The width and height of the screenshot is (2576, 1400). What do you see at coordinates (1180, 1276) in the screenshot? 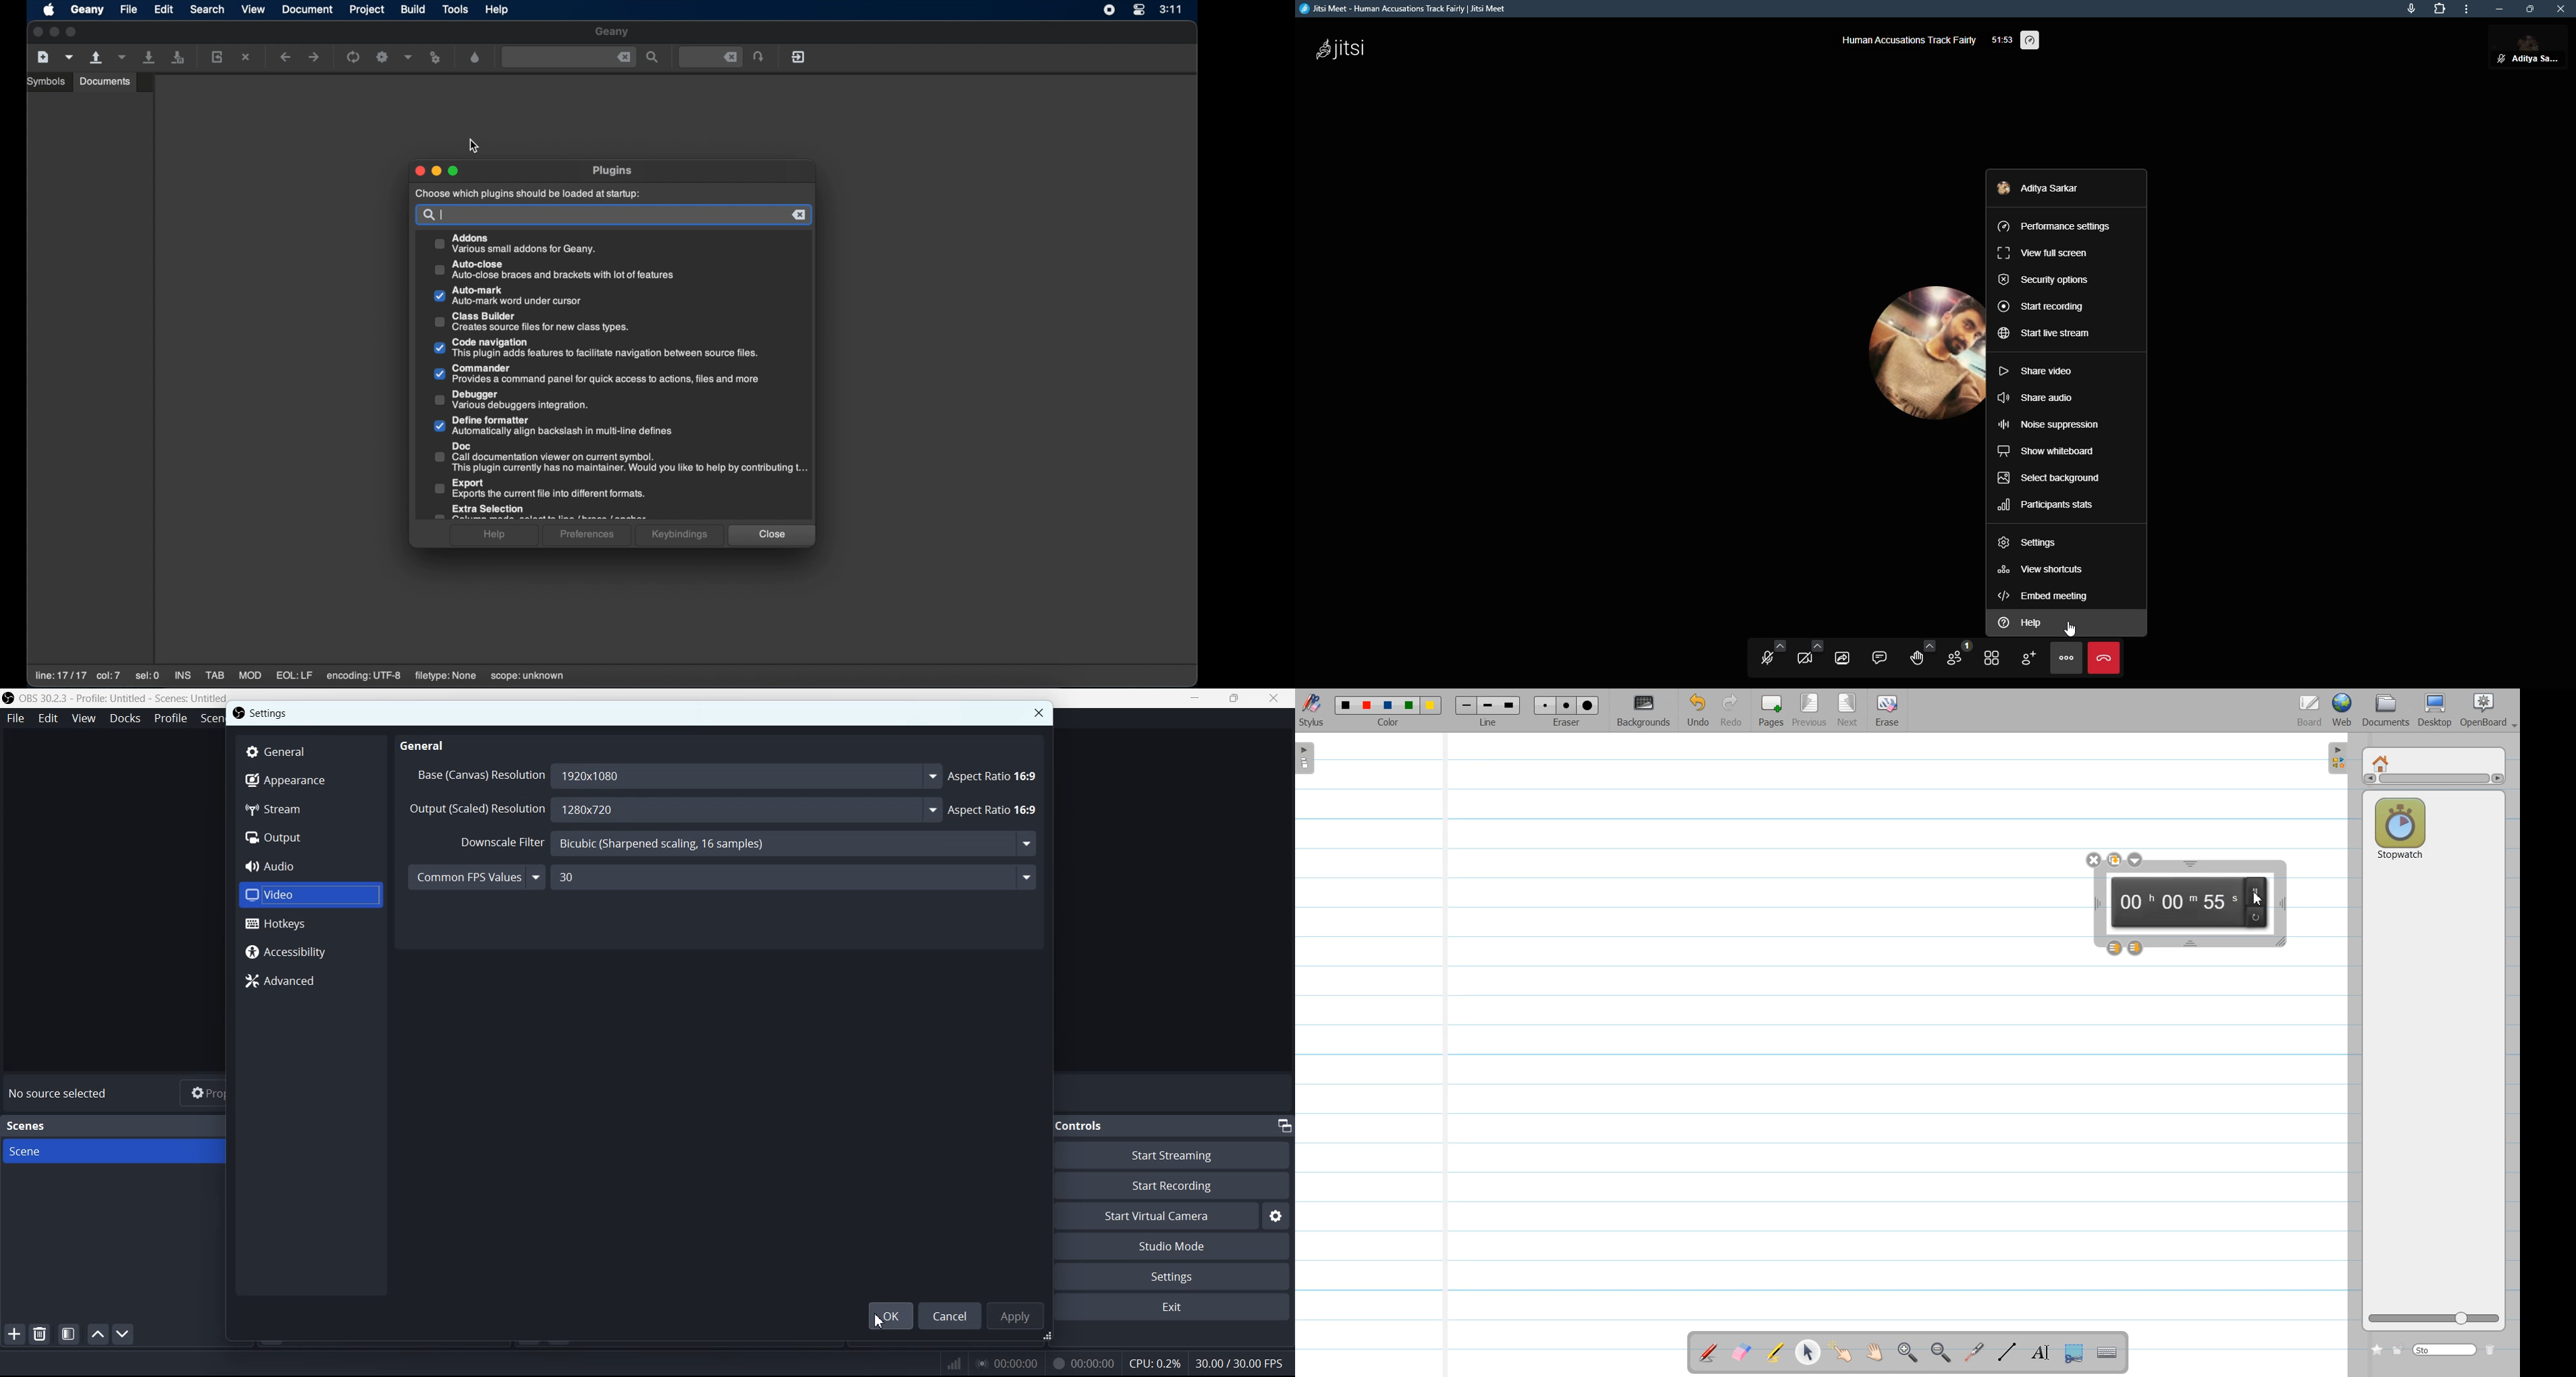
I see `Settings` at bounding box center [1180, 1276].